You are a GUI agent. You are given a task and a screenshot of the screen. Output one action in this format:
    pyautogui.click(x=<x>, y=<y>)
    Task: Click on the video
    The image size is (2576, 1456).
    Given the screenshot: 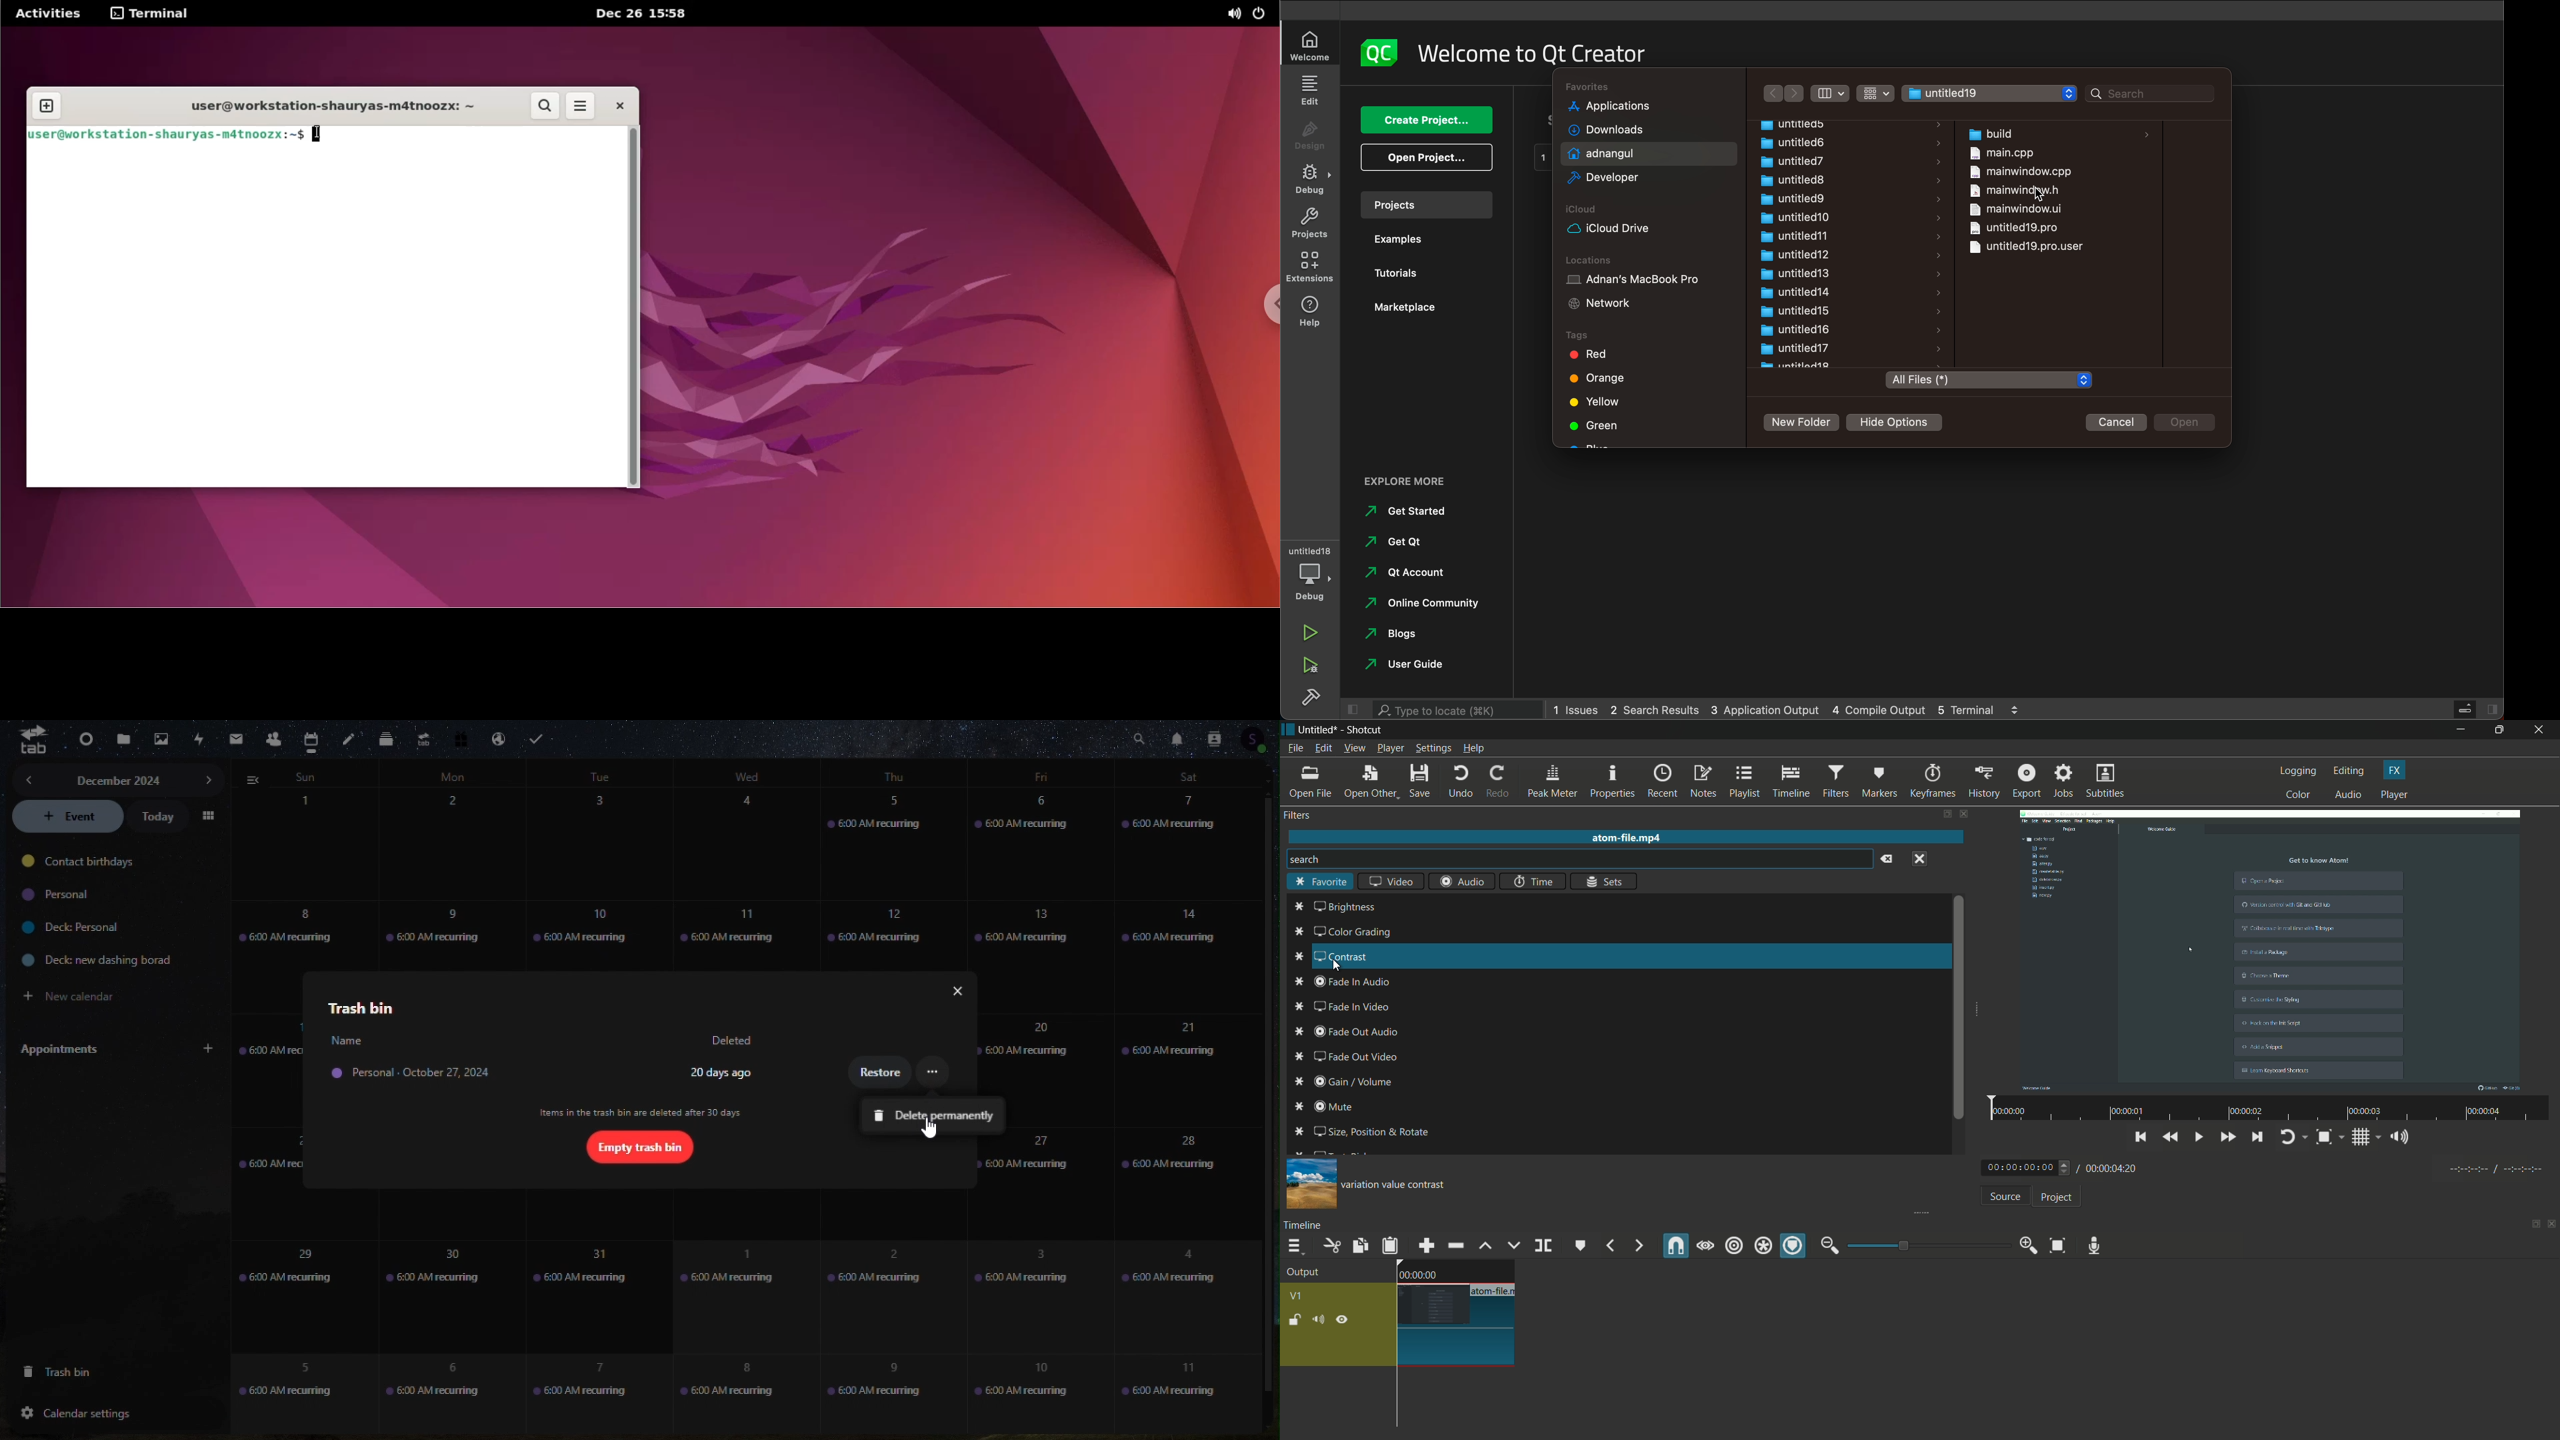 What is the action you would take?
    pyautogui.click(x=2270, y=949)
    